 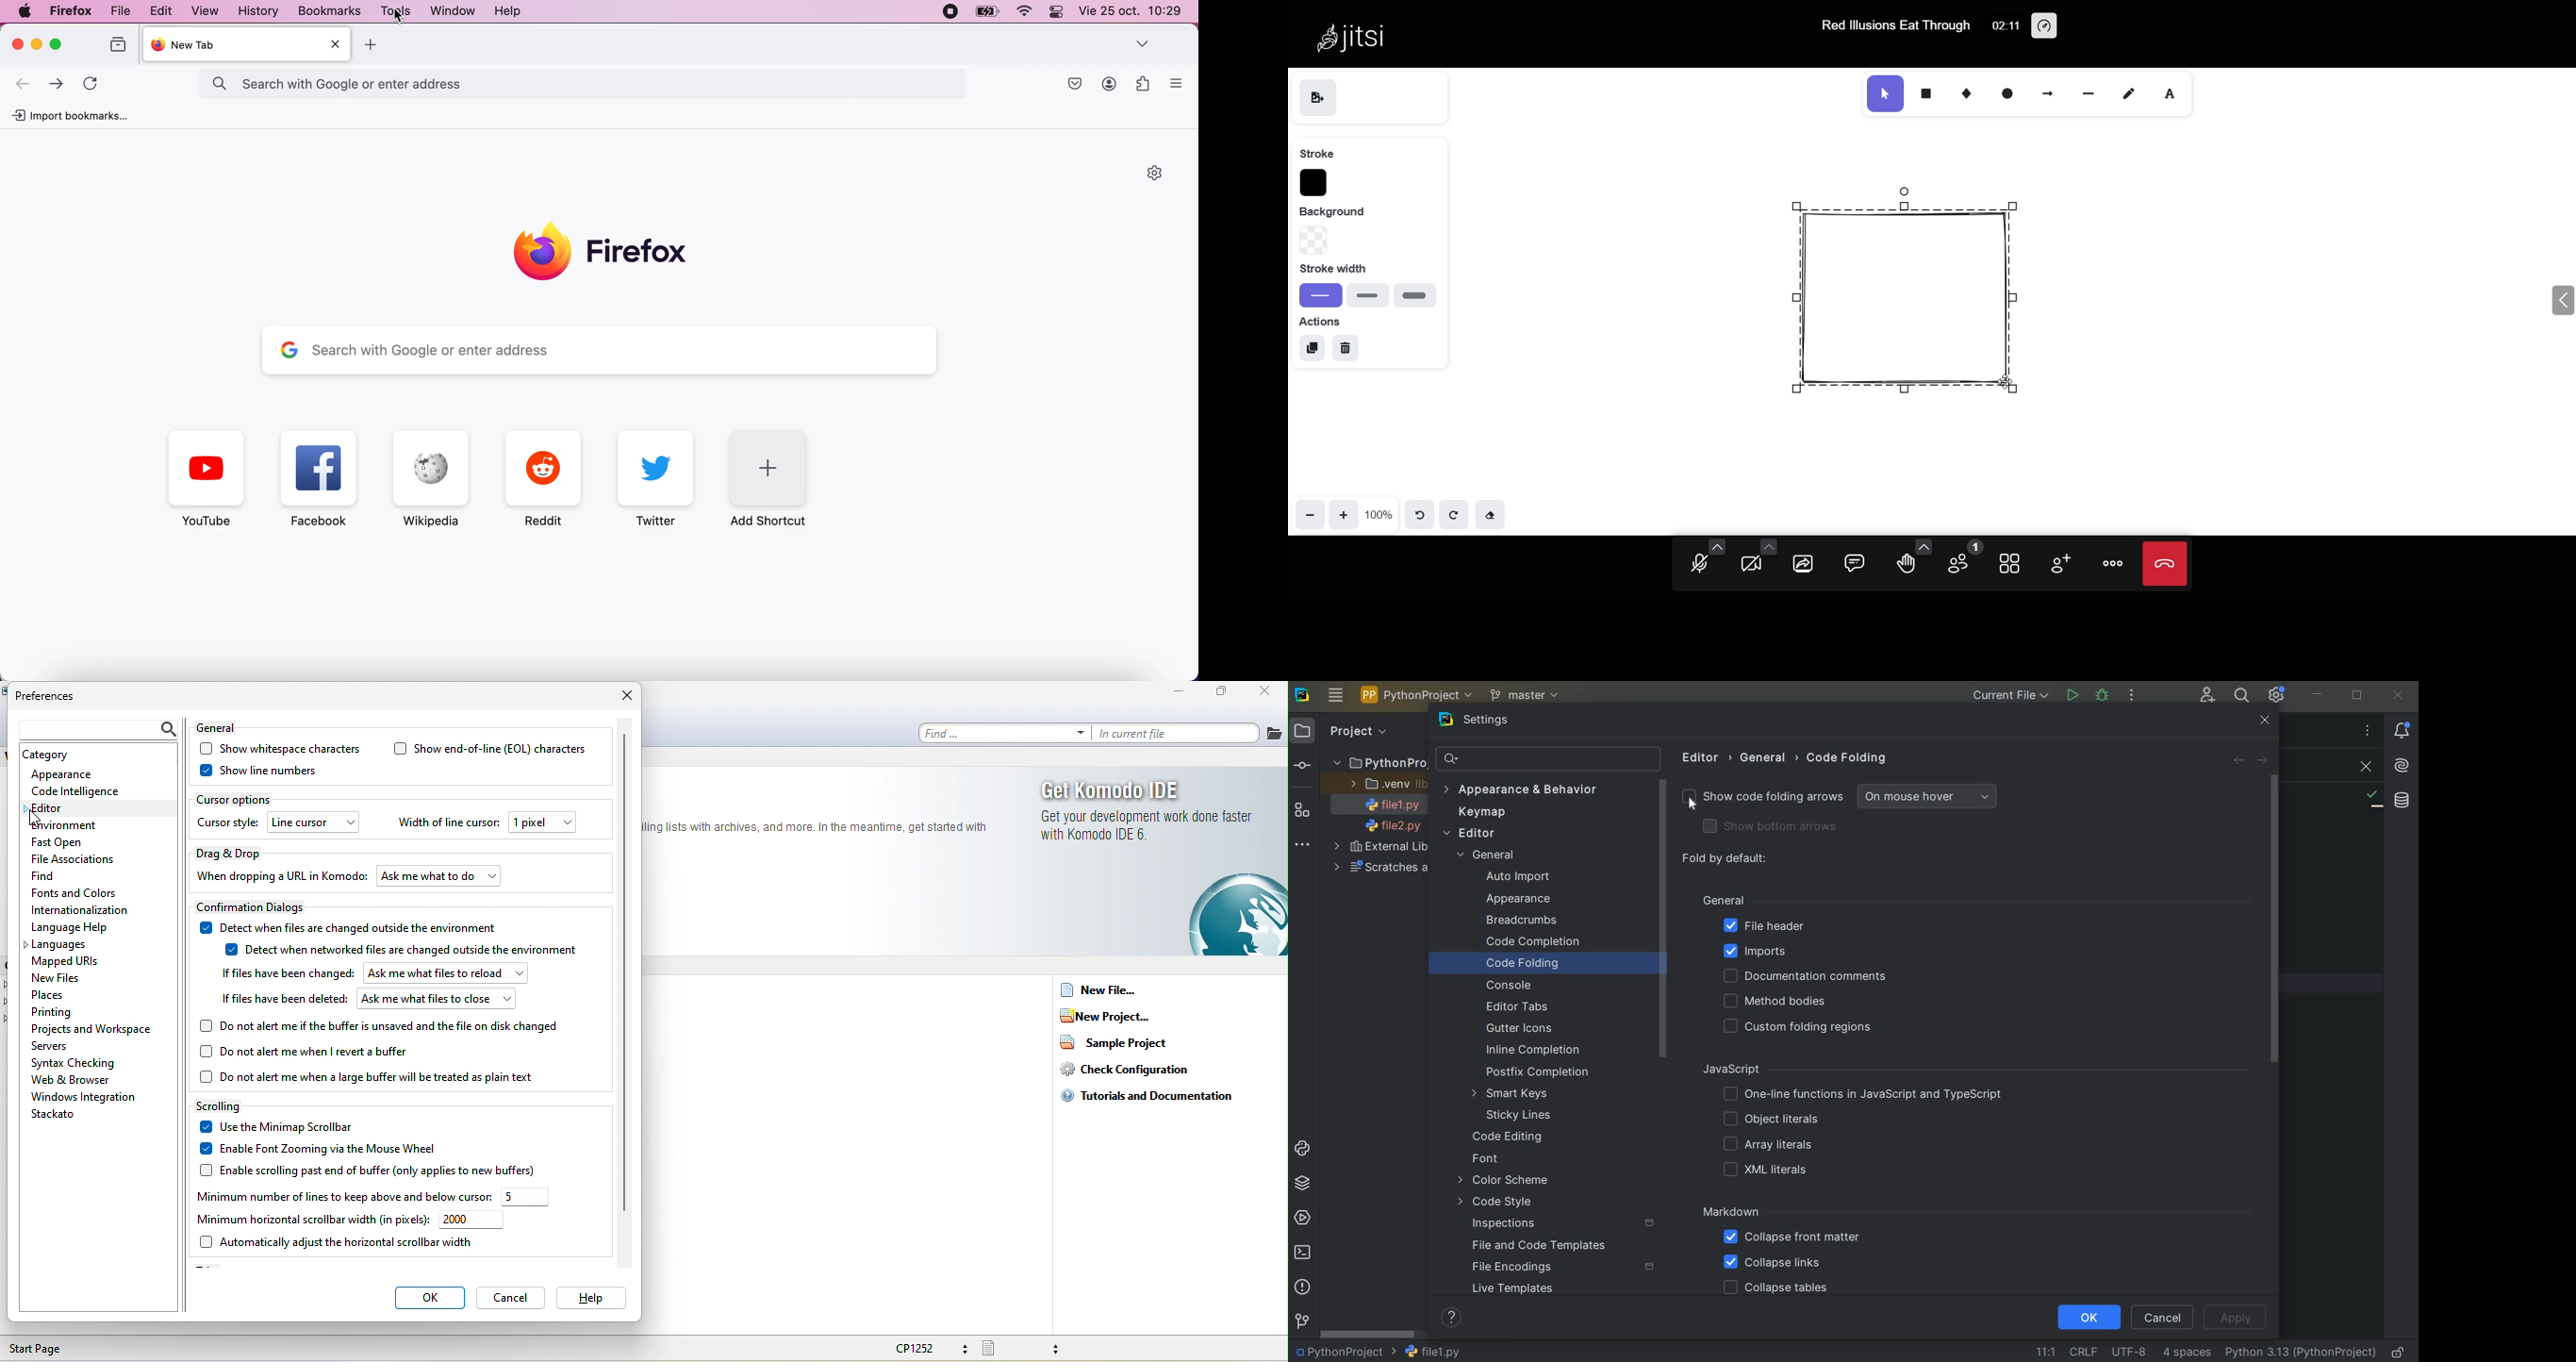 What do you see at coordinates (1303, 1288) in the screenshot?
I see `PROBLEMS` at bounding box center [1303, 1288].